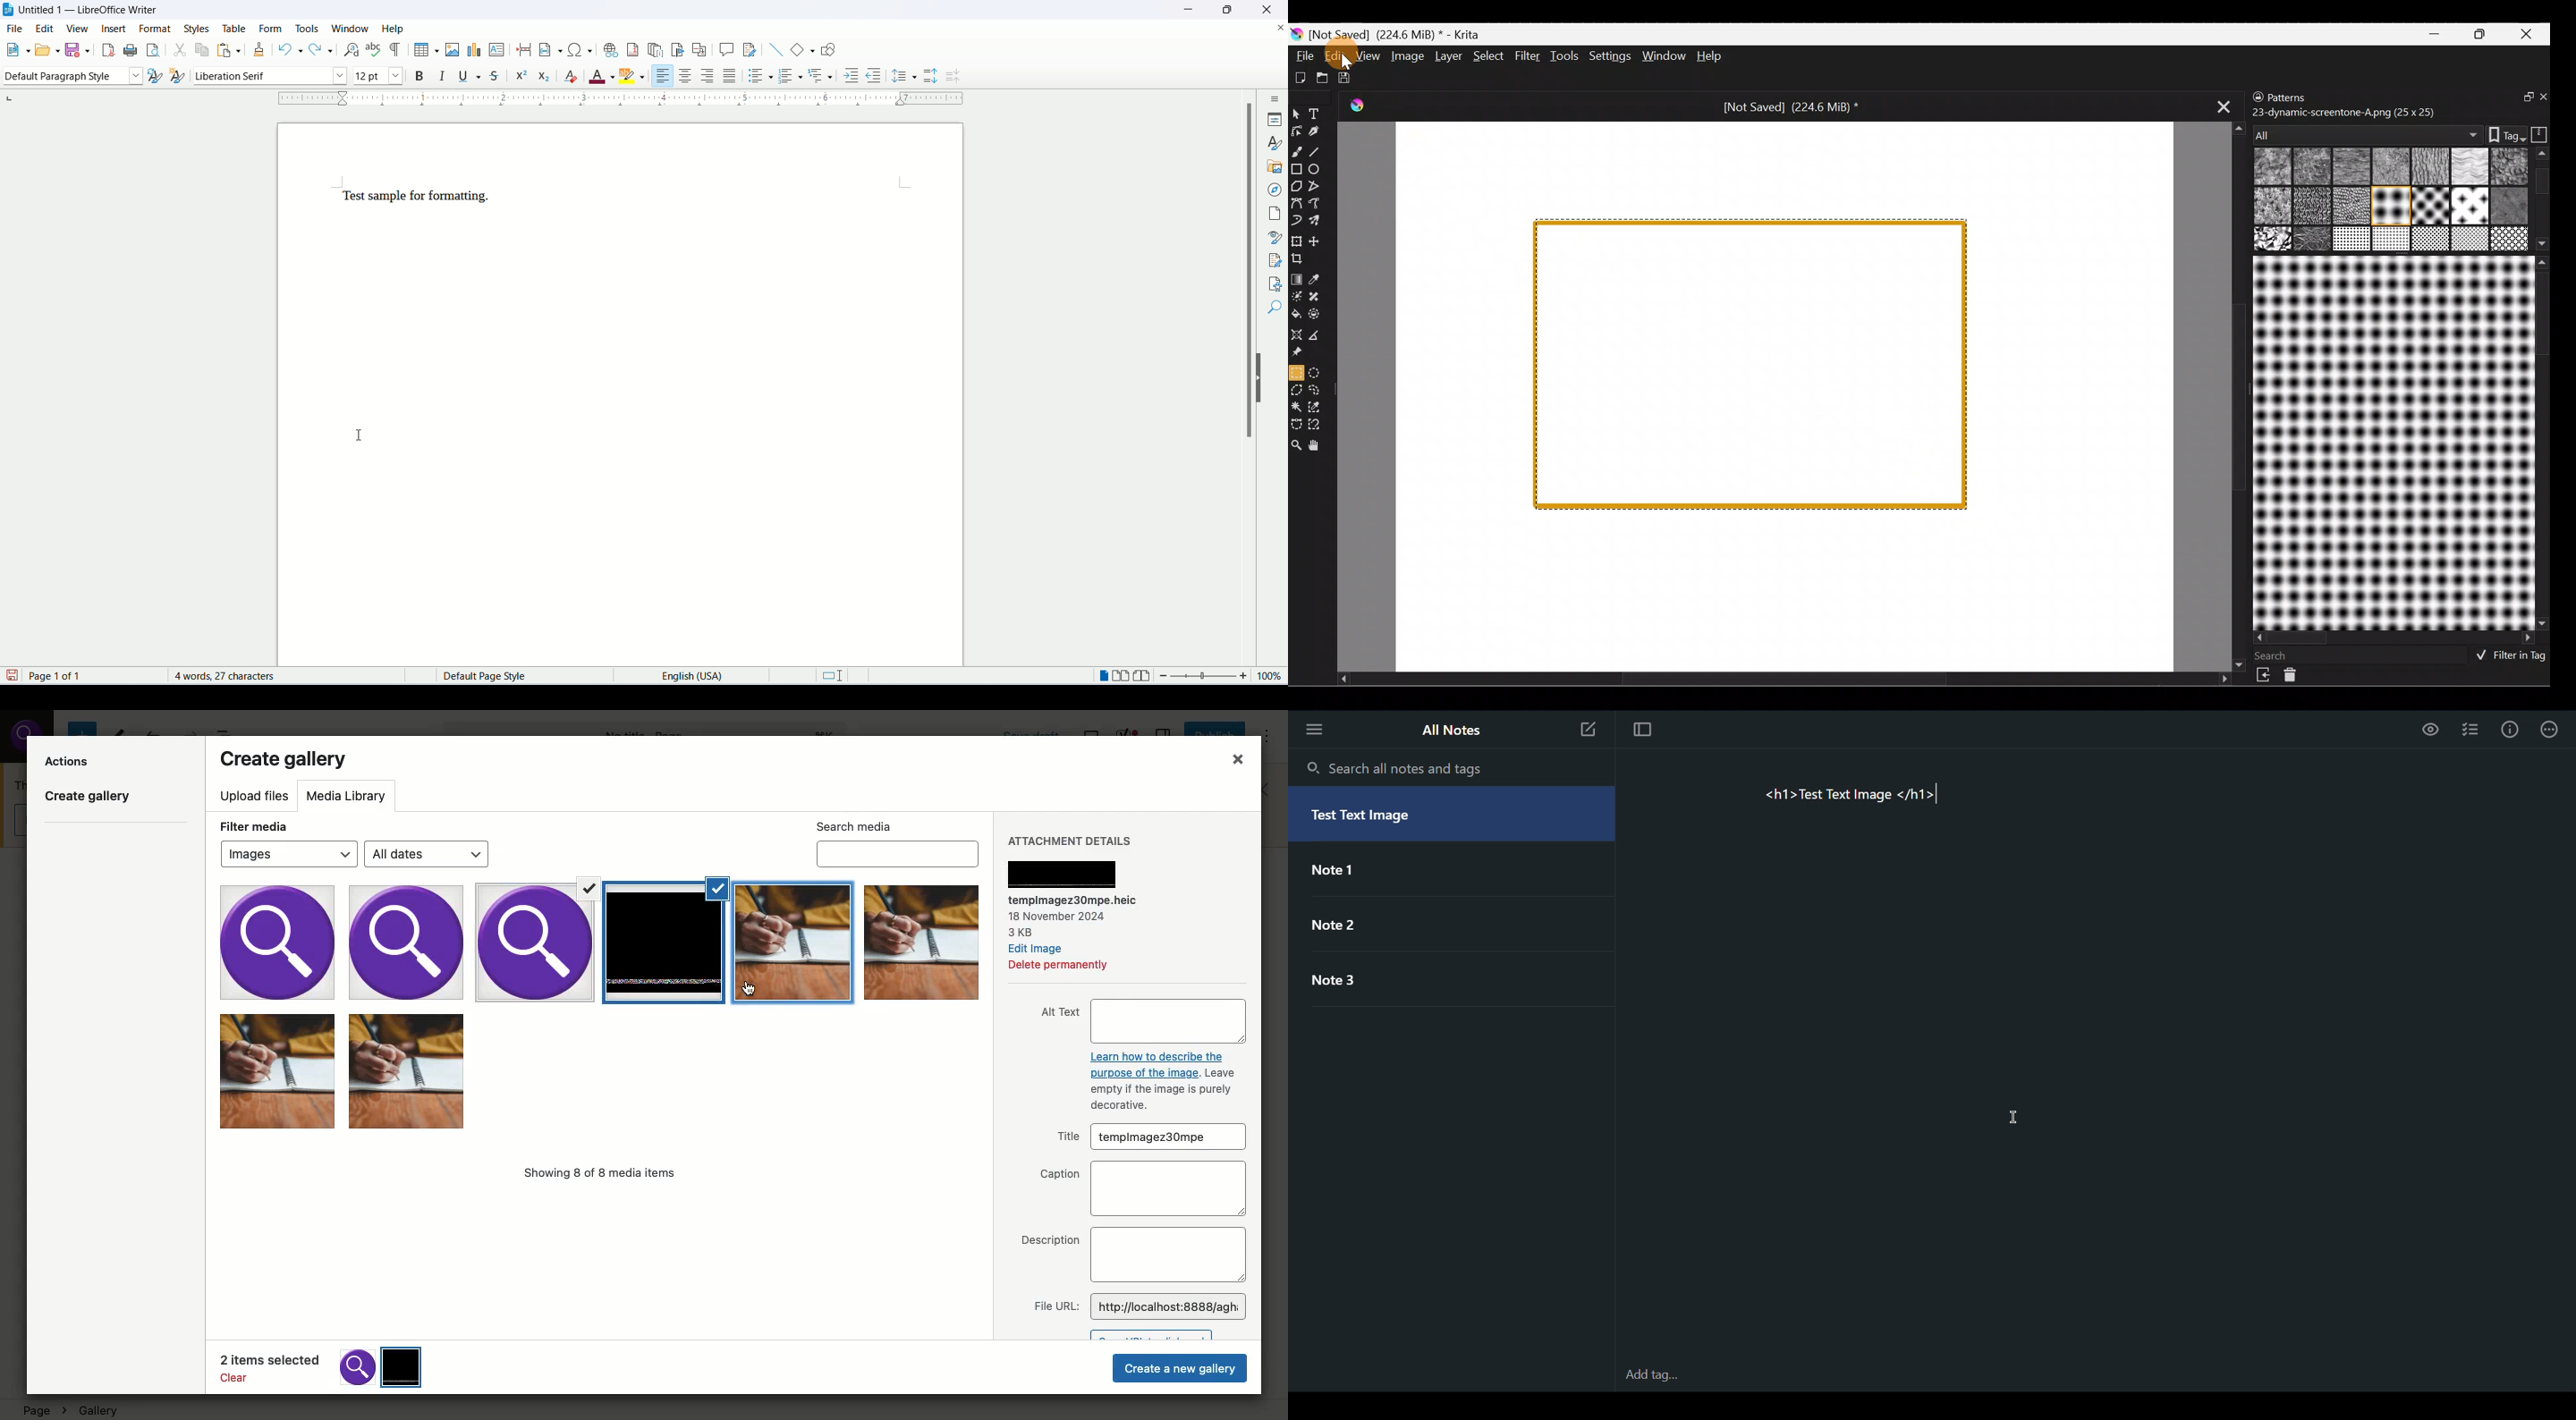 The height and width of the screenshot is (1428, 2576). What do you see at coordinates (178, 48) in the screenshot?
I see `cut` at bounding box center [178, 48].